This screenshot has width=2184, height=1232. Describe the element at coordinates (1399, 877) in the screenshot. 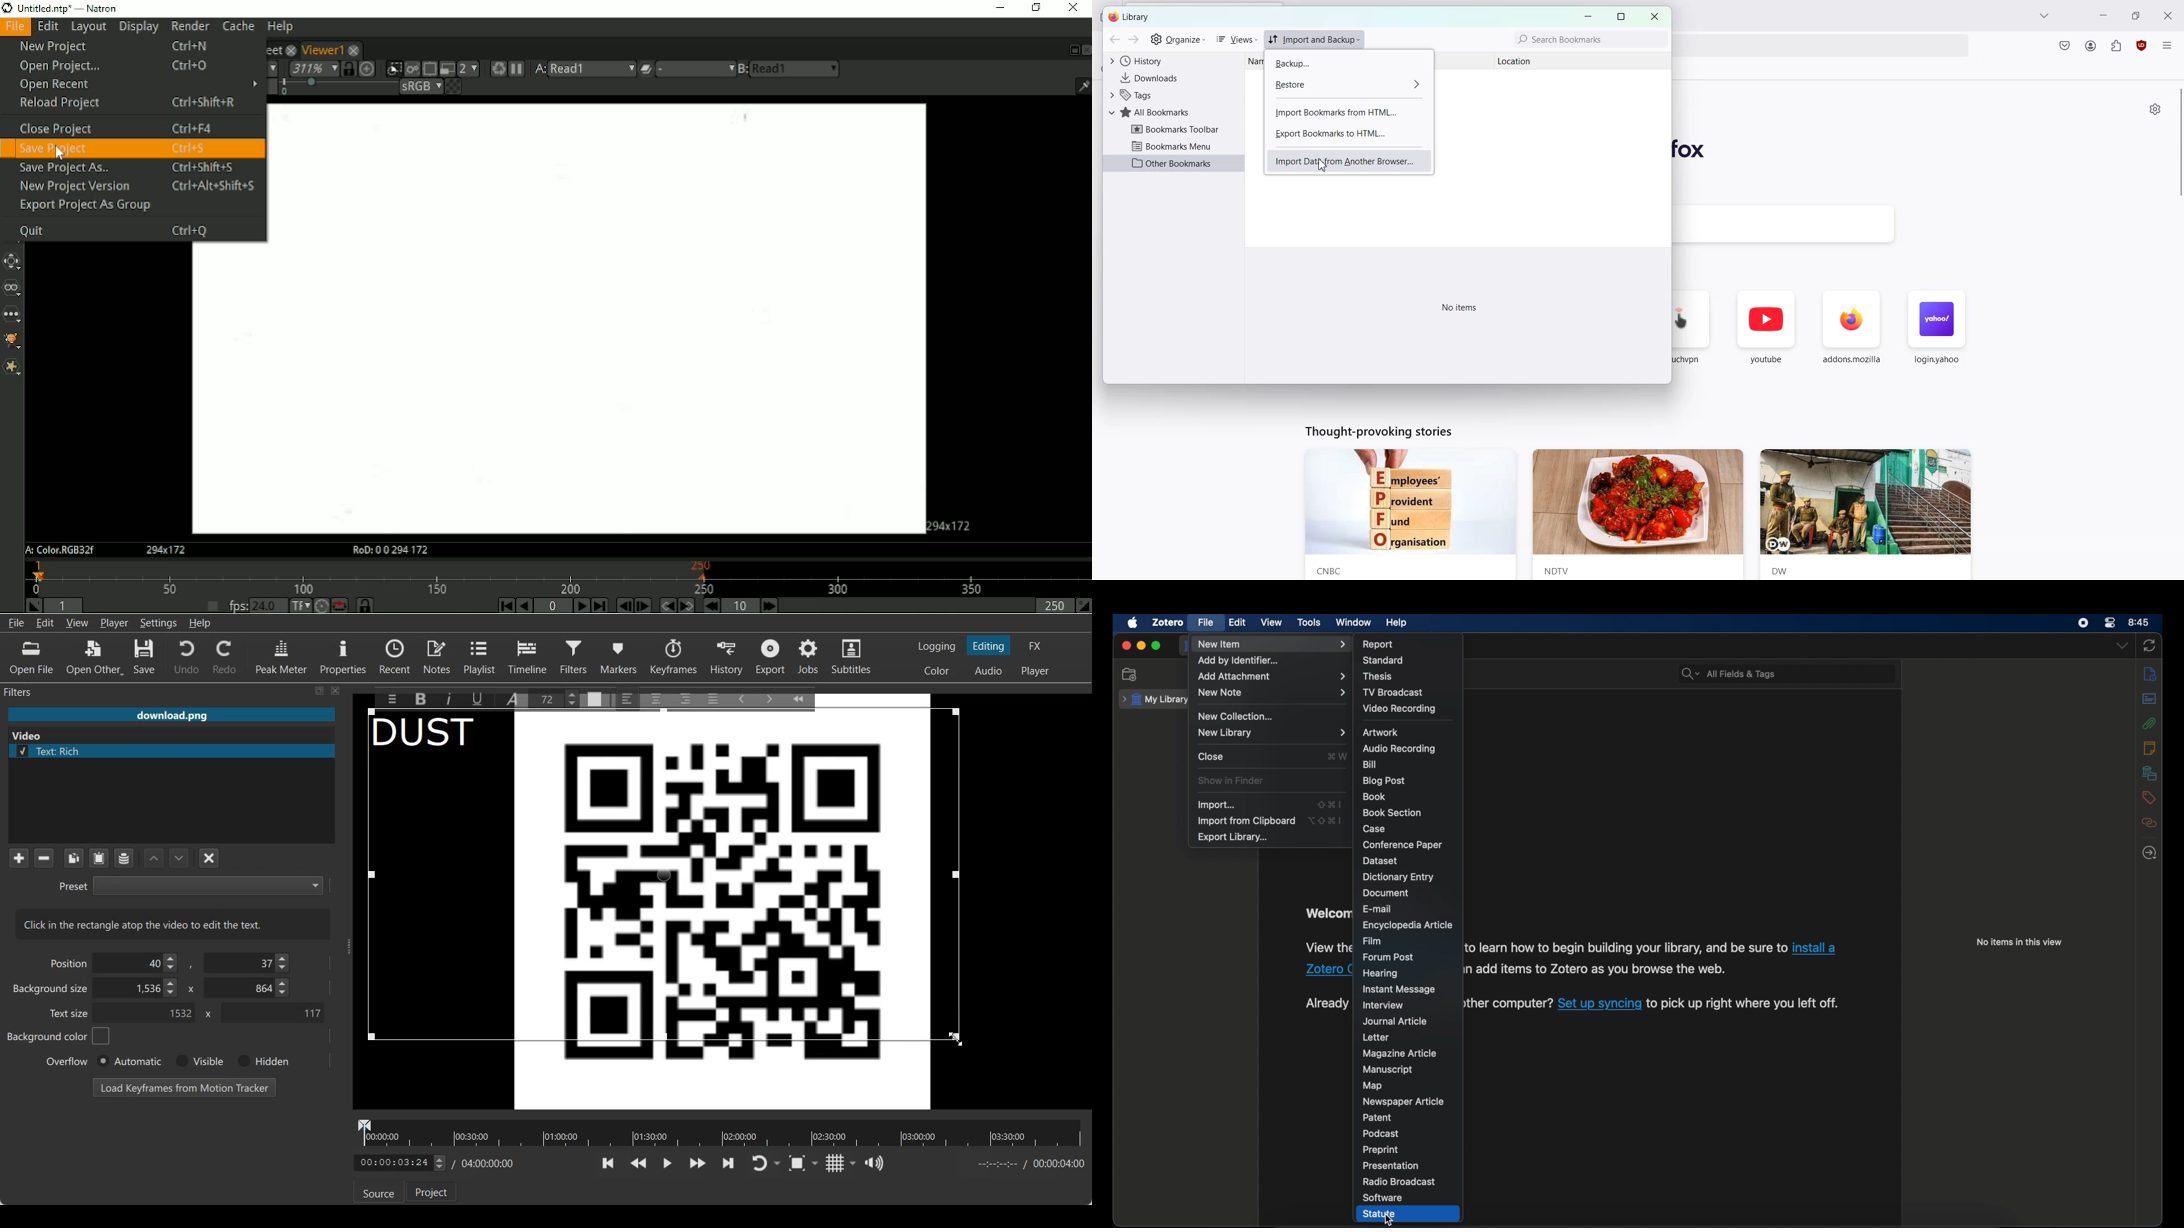

I see `dictionary entry` at that location.